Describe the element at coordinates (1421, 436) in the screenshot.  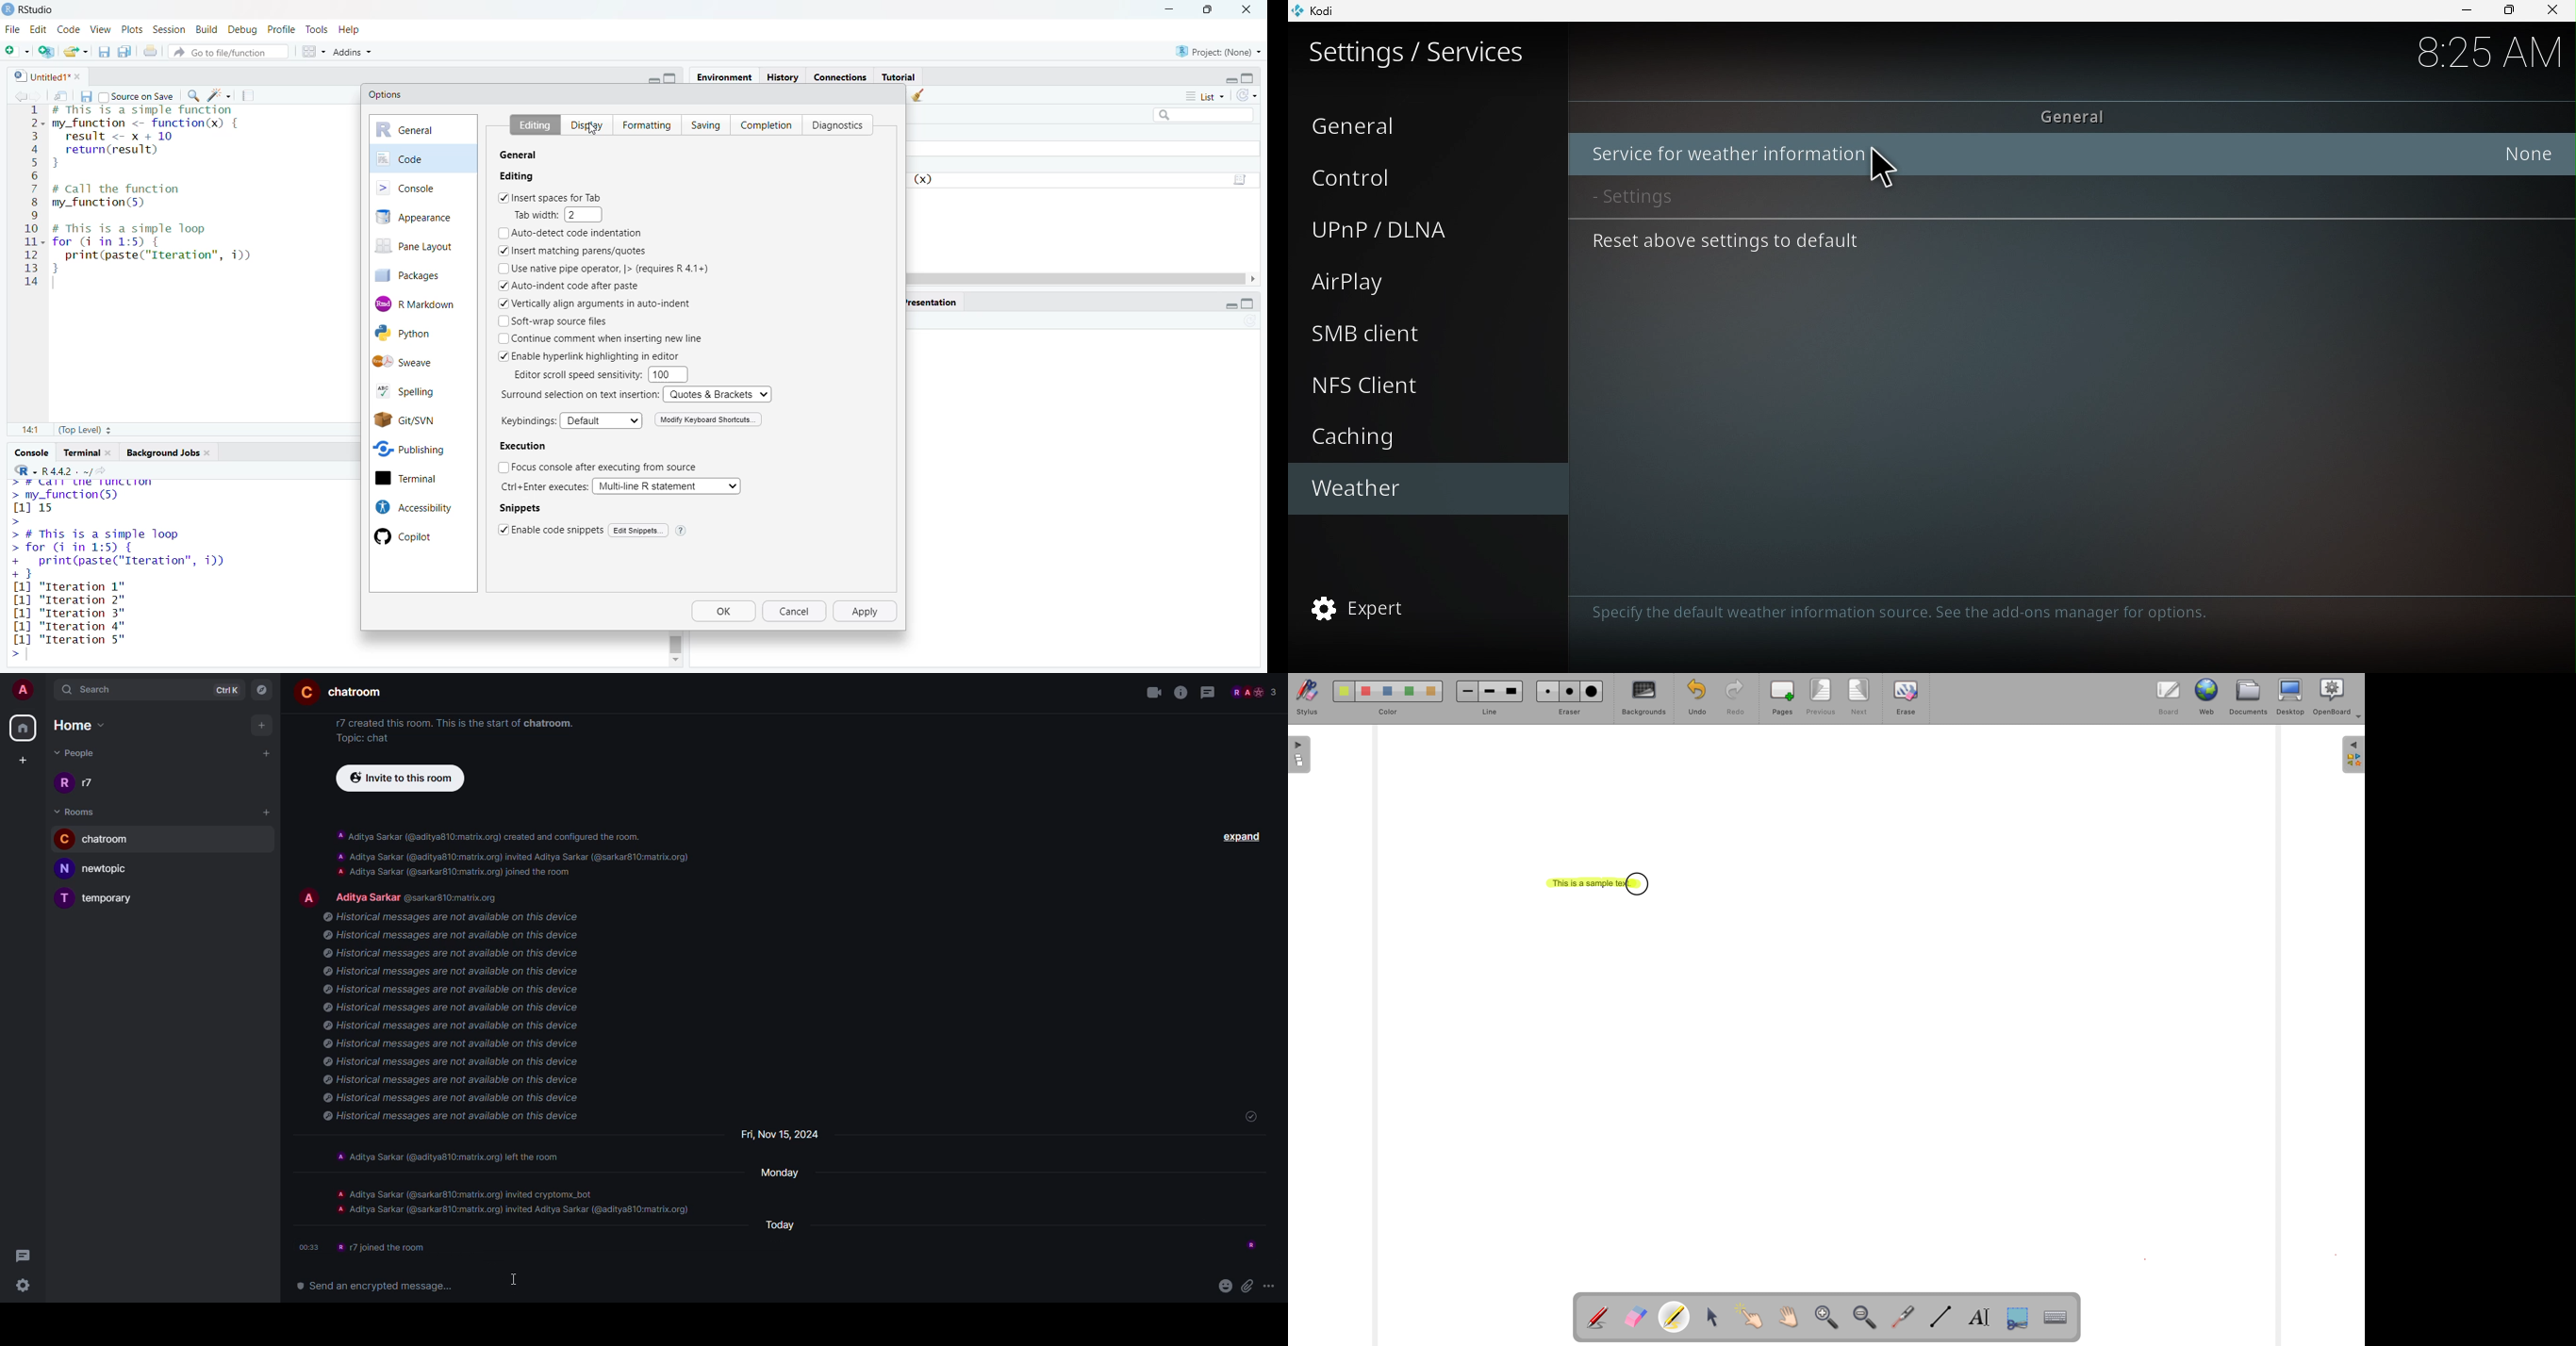
I see `Caching` at that location.